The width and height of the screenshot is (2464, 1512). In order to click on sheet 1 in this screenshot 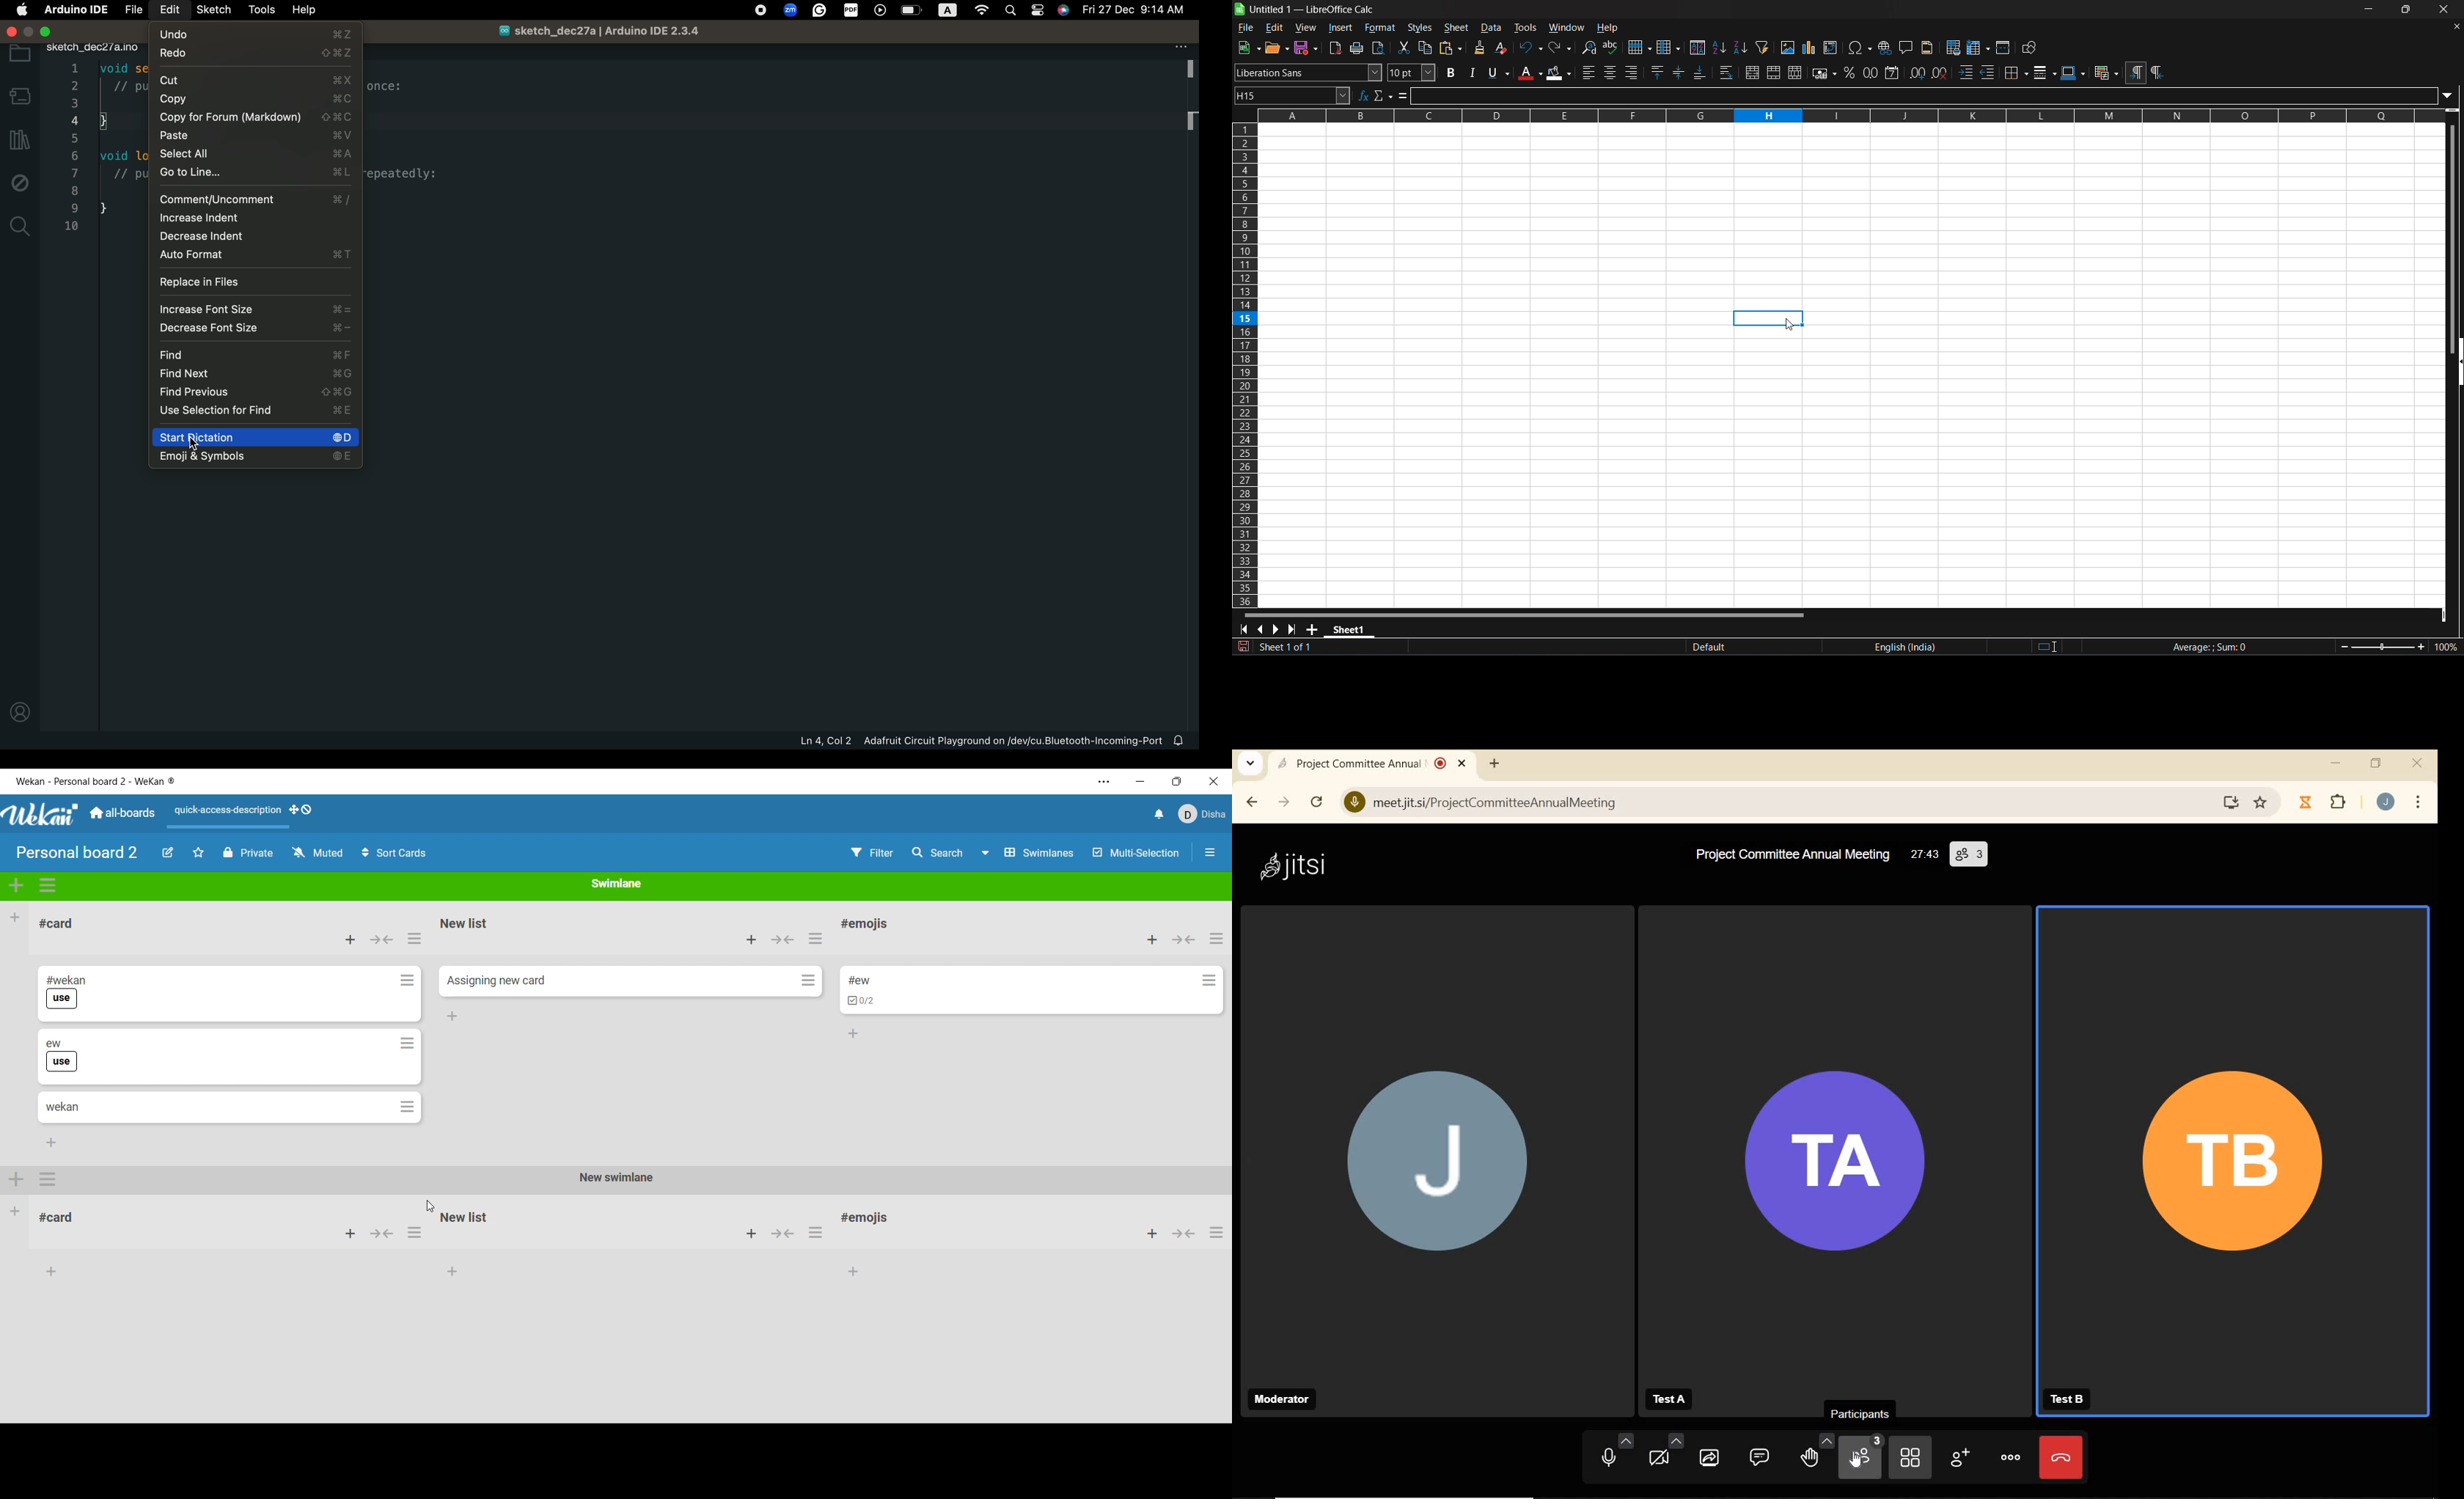, I will do `click(1353, 630)`.